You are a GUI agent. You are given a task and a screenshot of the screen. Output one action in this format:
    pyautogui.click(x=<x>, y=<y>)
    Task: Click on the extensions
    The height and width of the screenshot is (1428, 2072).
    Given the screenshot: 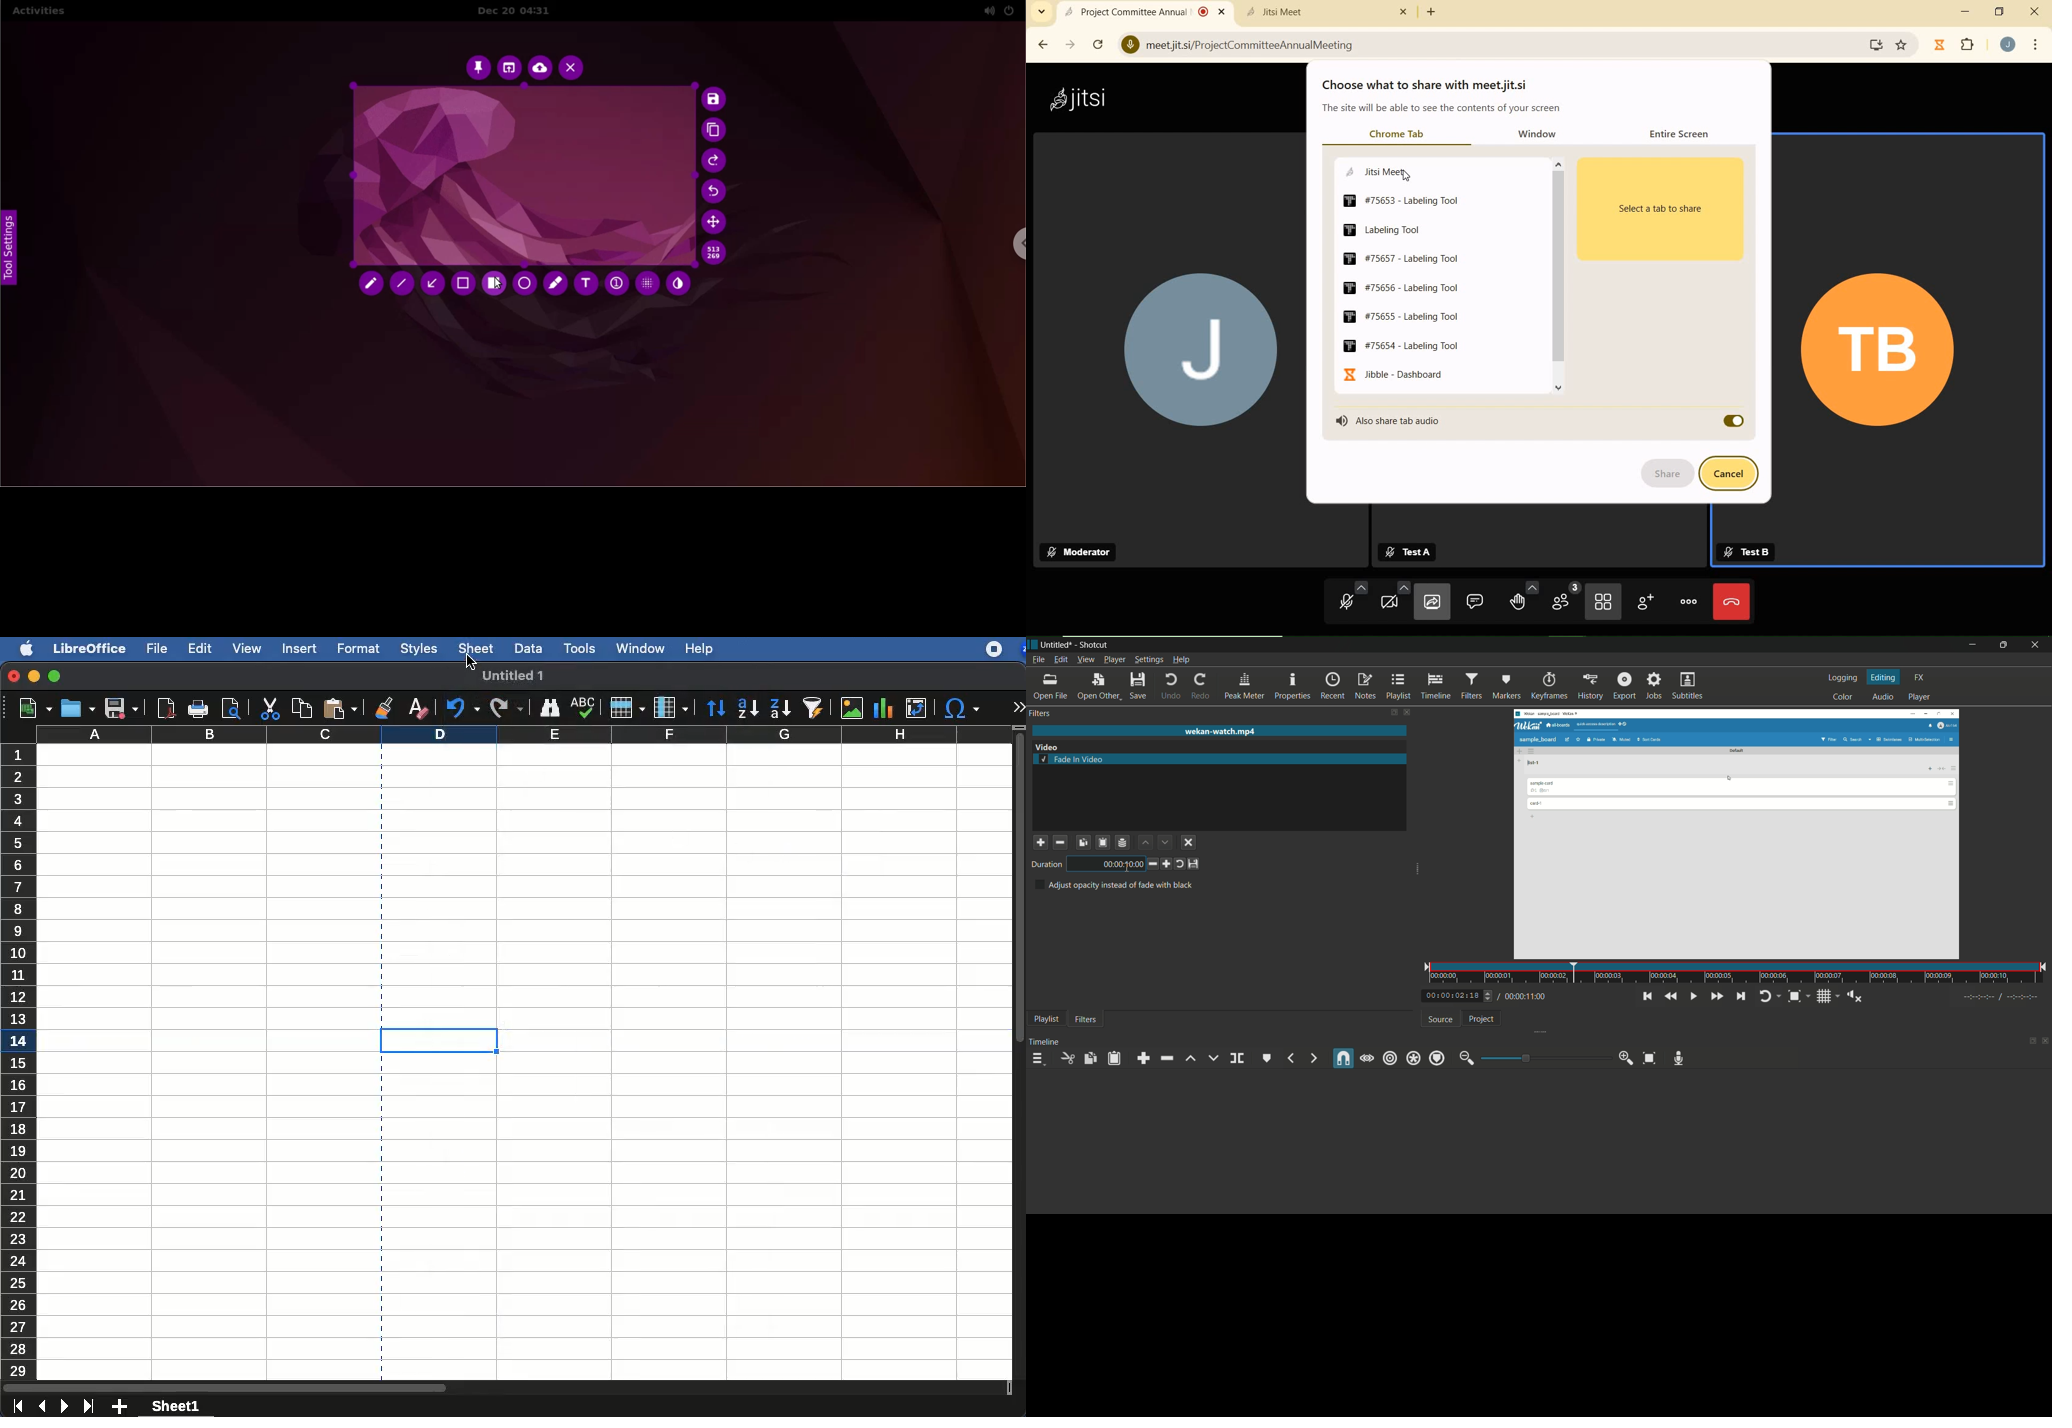 What is the action you would take?
    pyautogui.click(x=1968, y=46)
    